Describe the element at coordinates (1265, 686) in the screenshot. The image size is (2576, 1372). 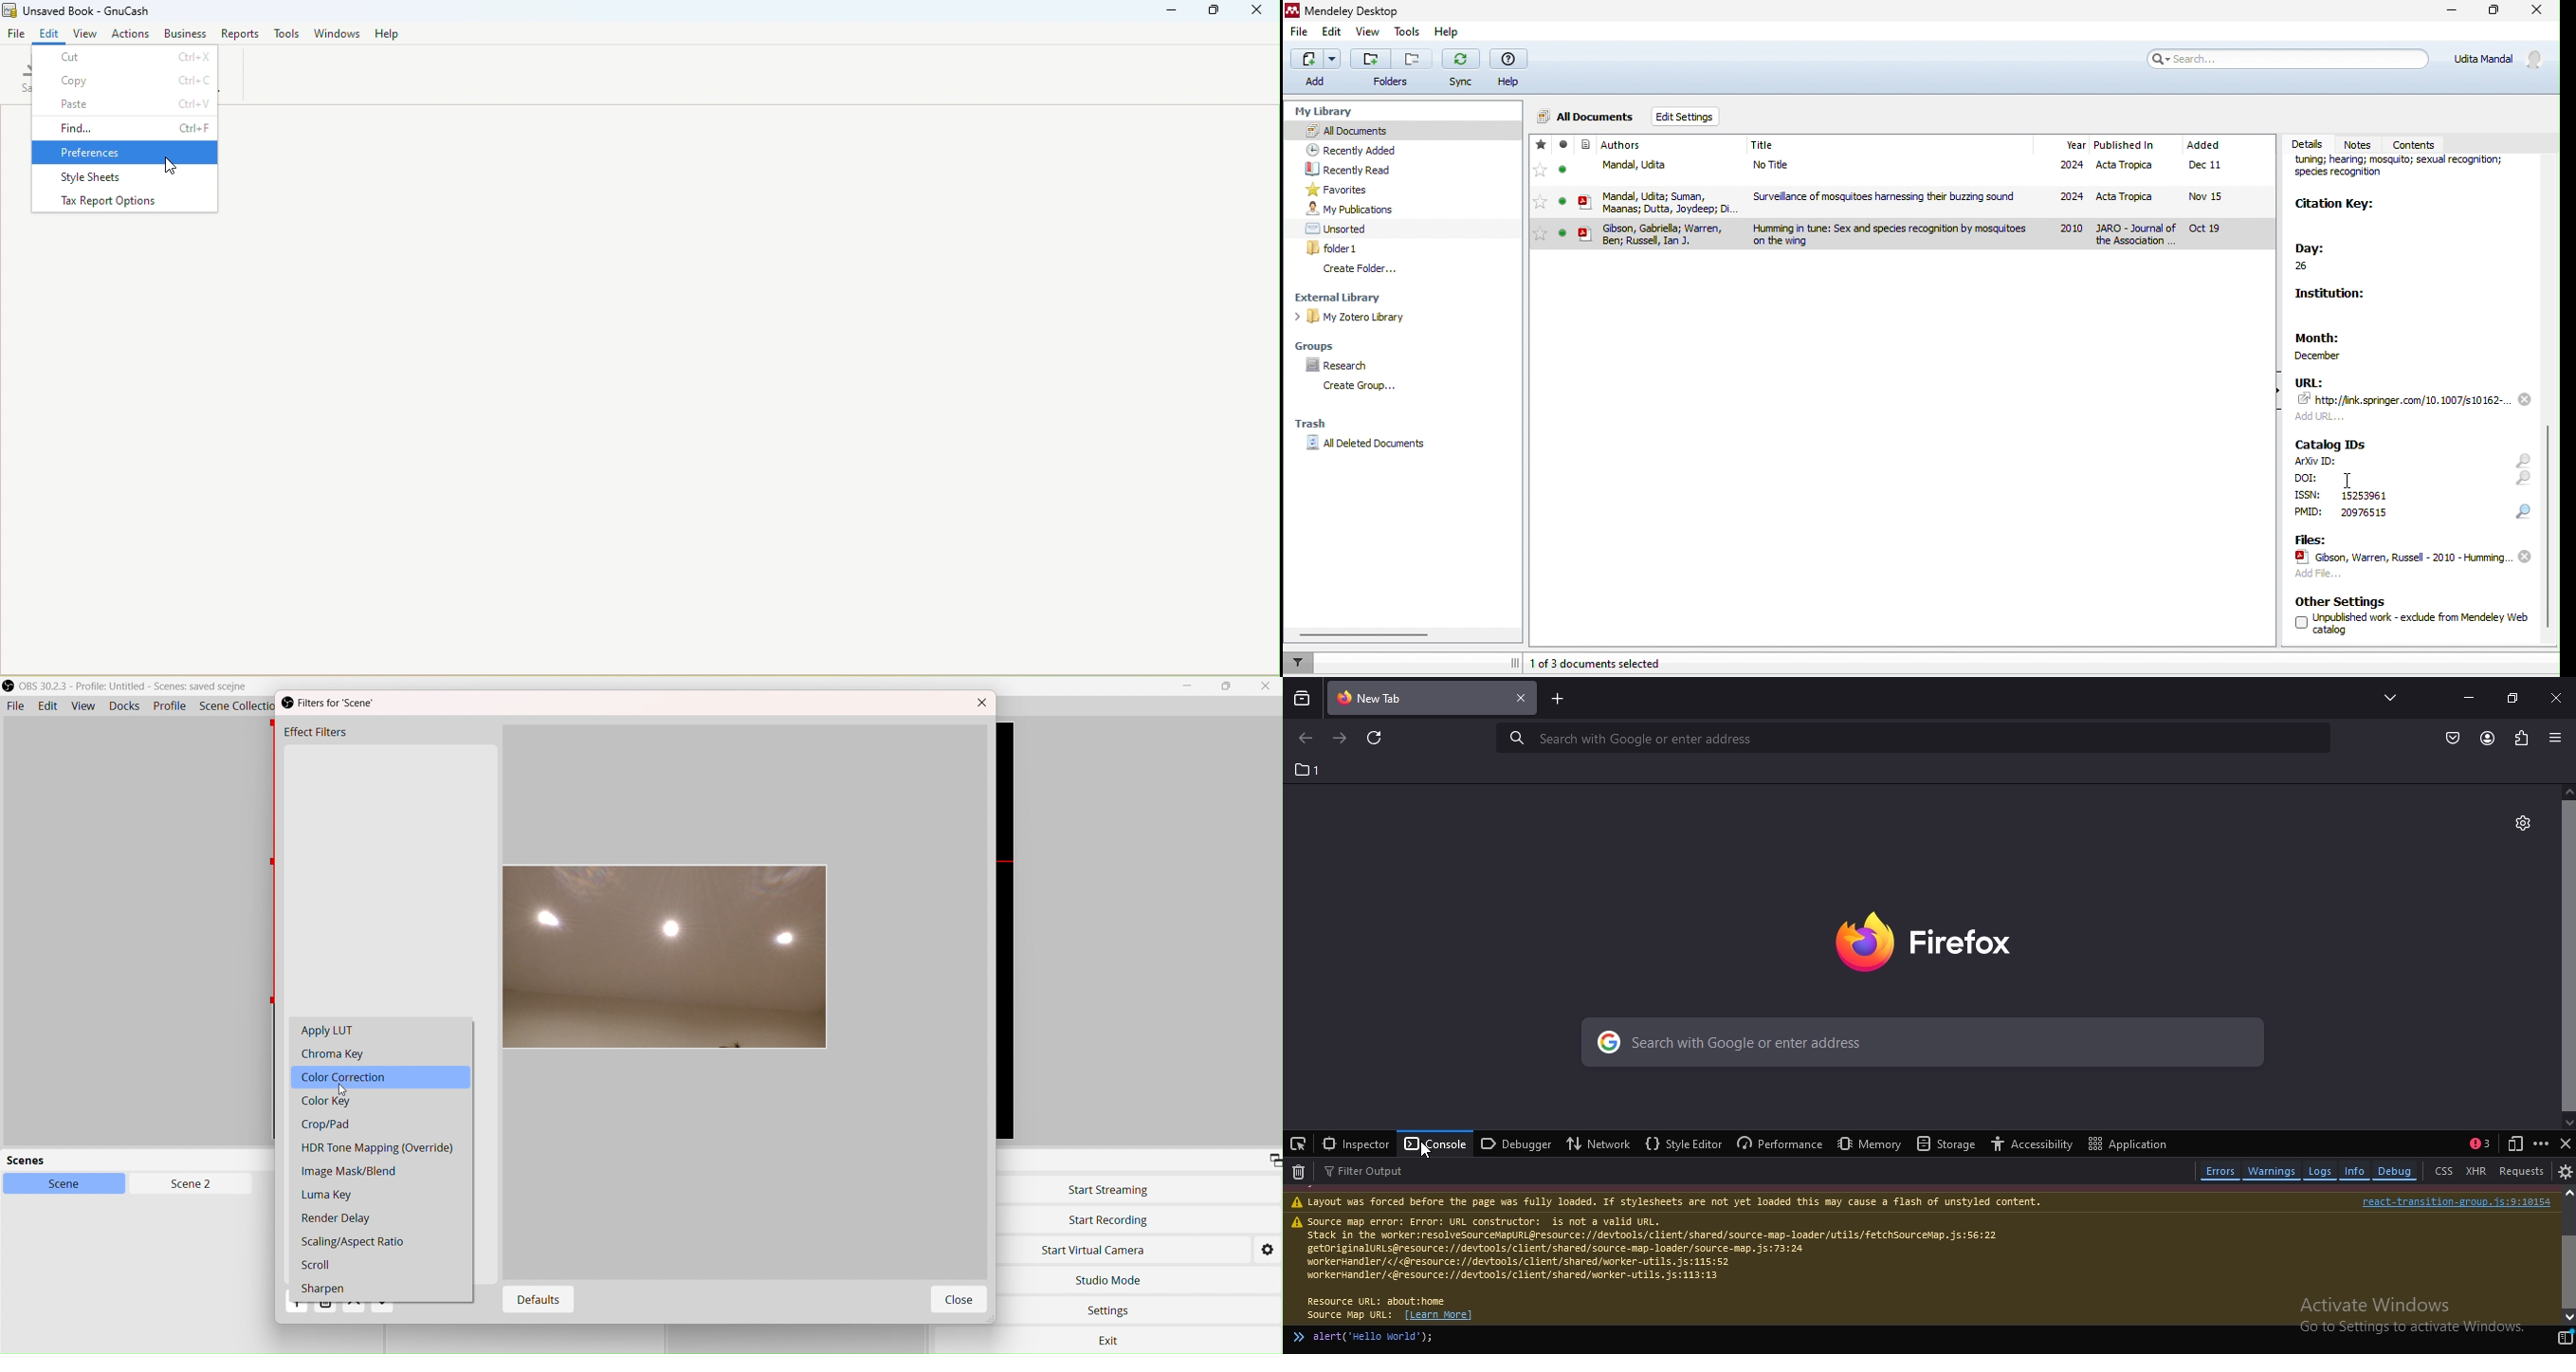
I see `Close` at that location.